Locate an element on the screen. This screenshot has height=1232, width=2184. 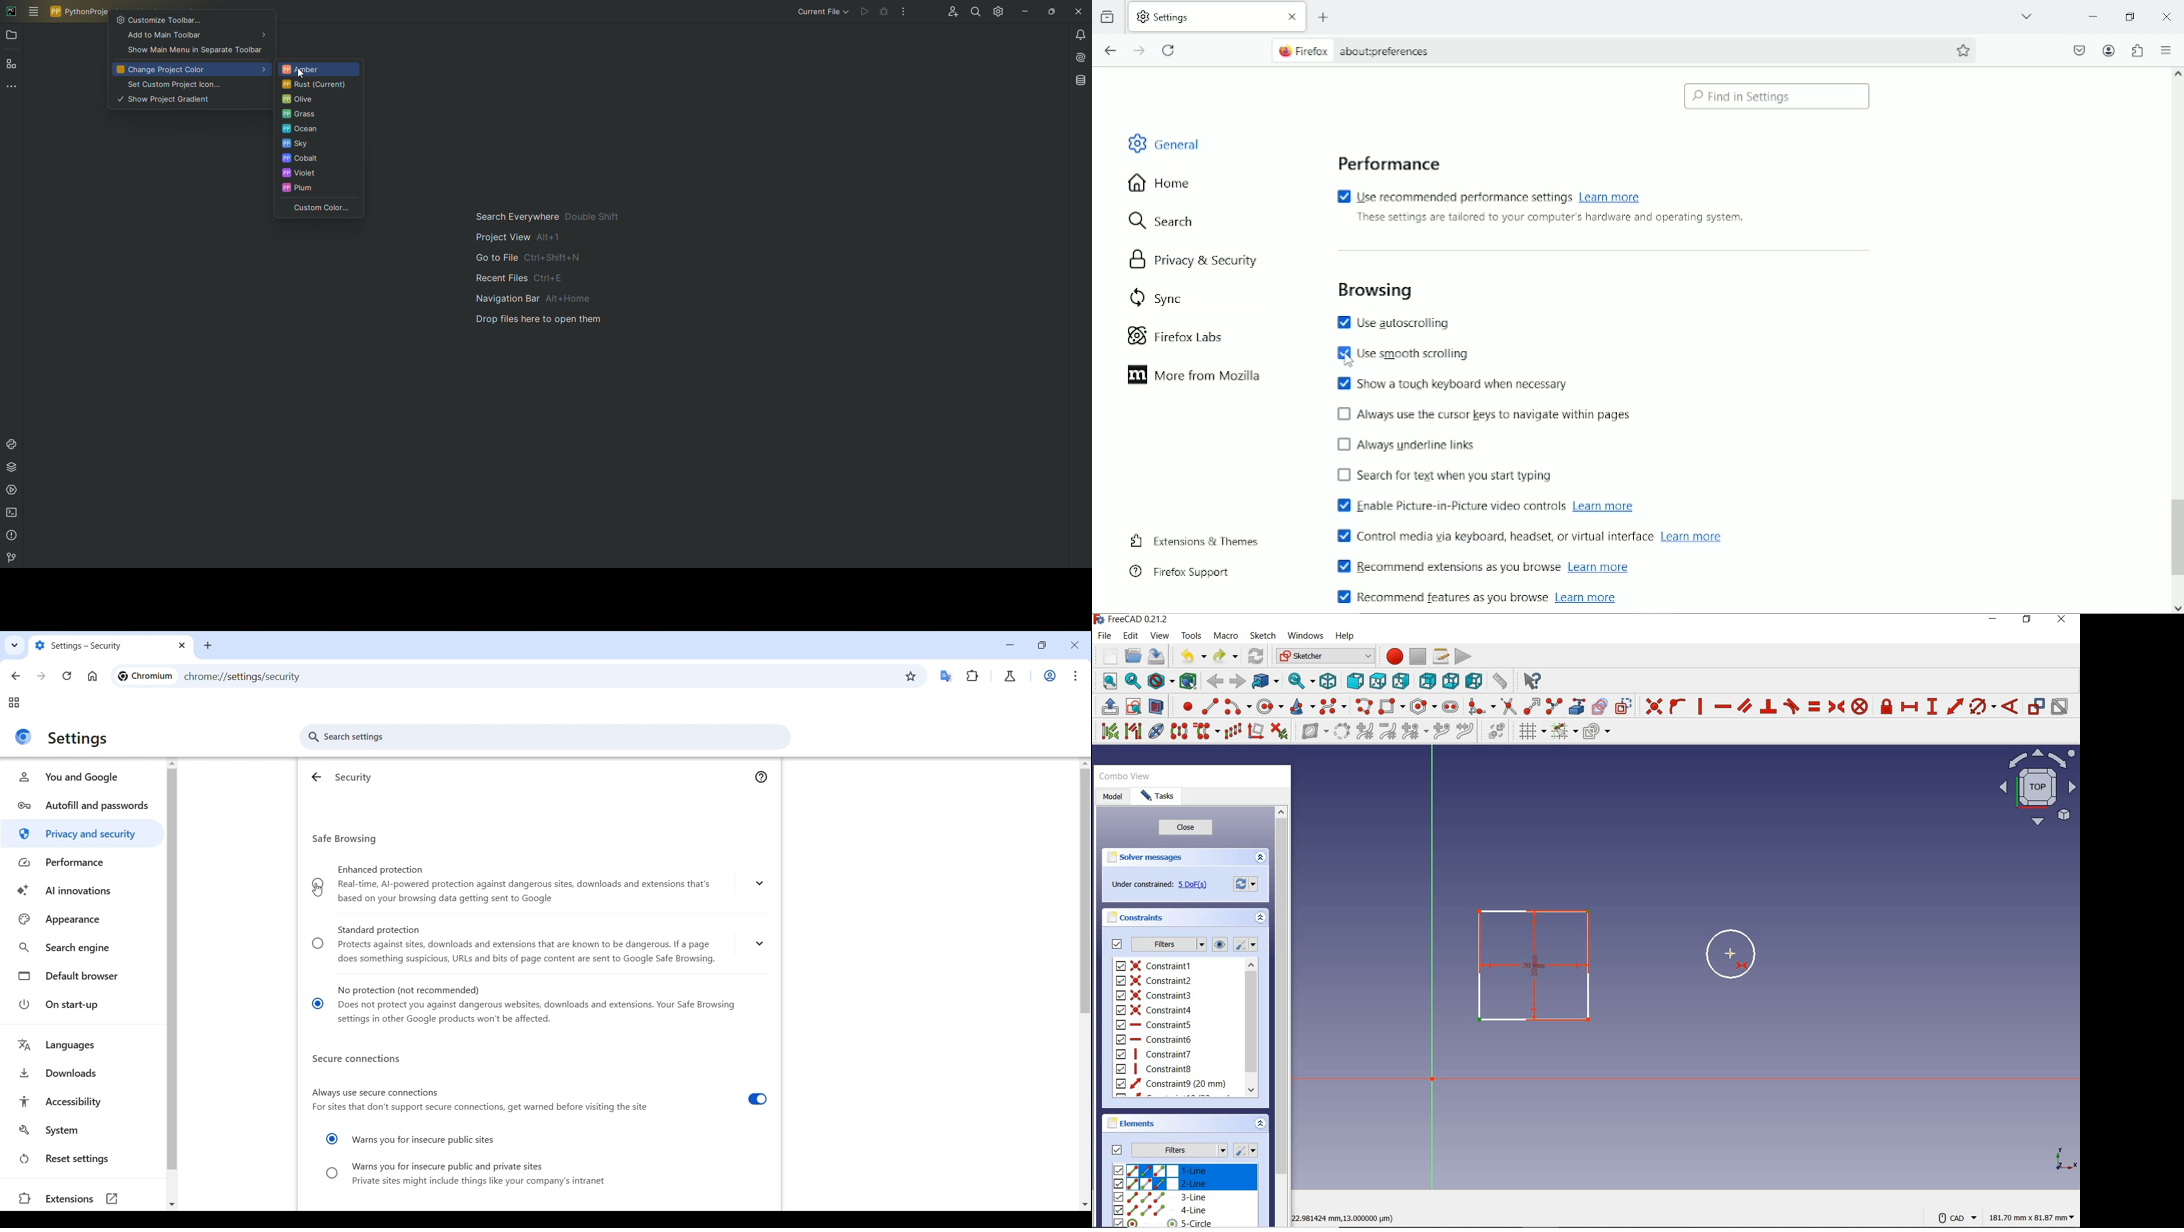
Find is located at coordinates (972, 12).